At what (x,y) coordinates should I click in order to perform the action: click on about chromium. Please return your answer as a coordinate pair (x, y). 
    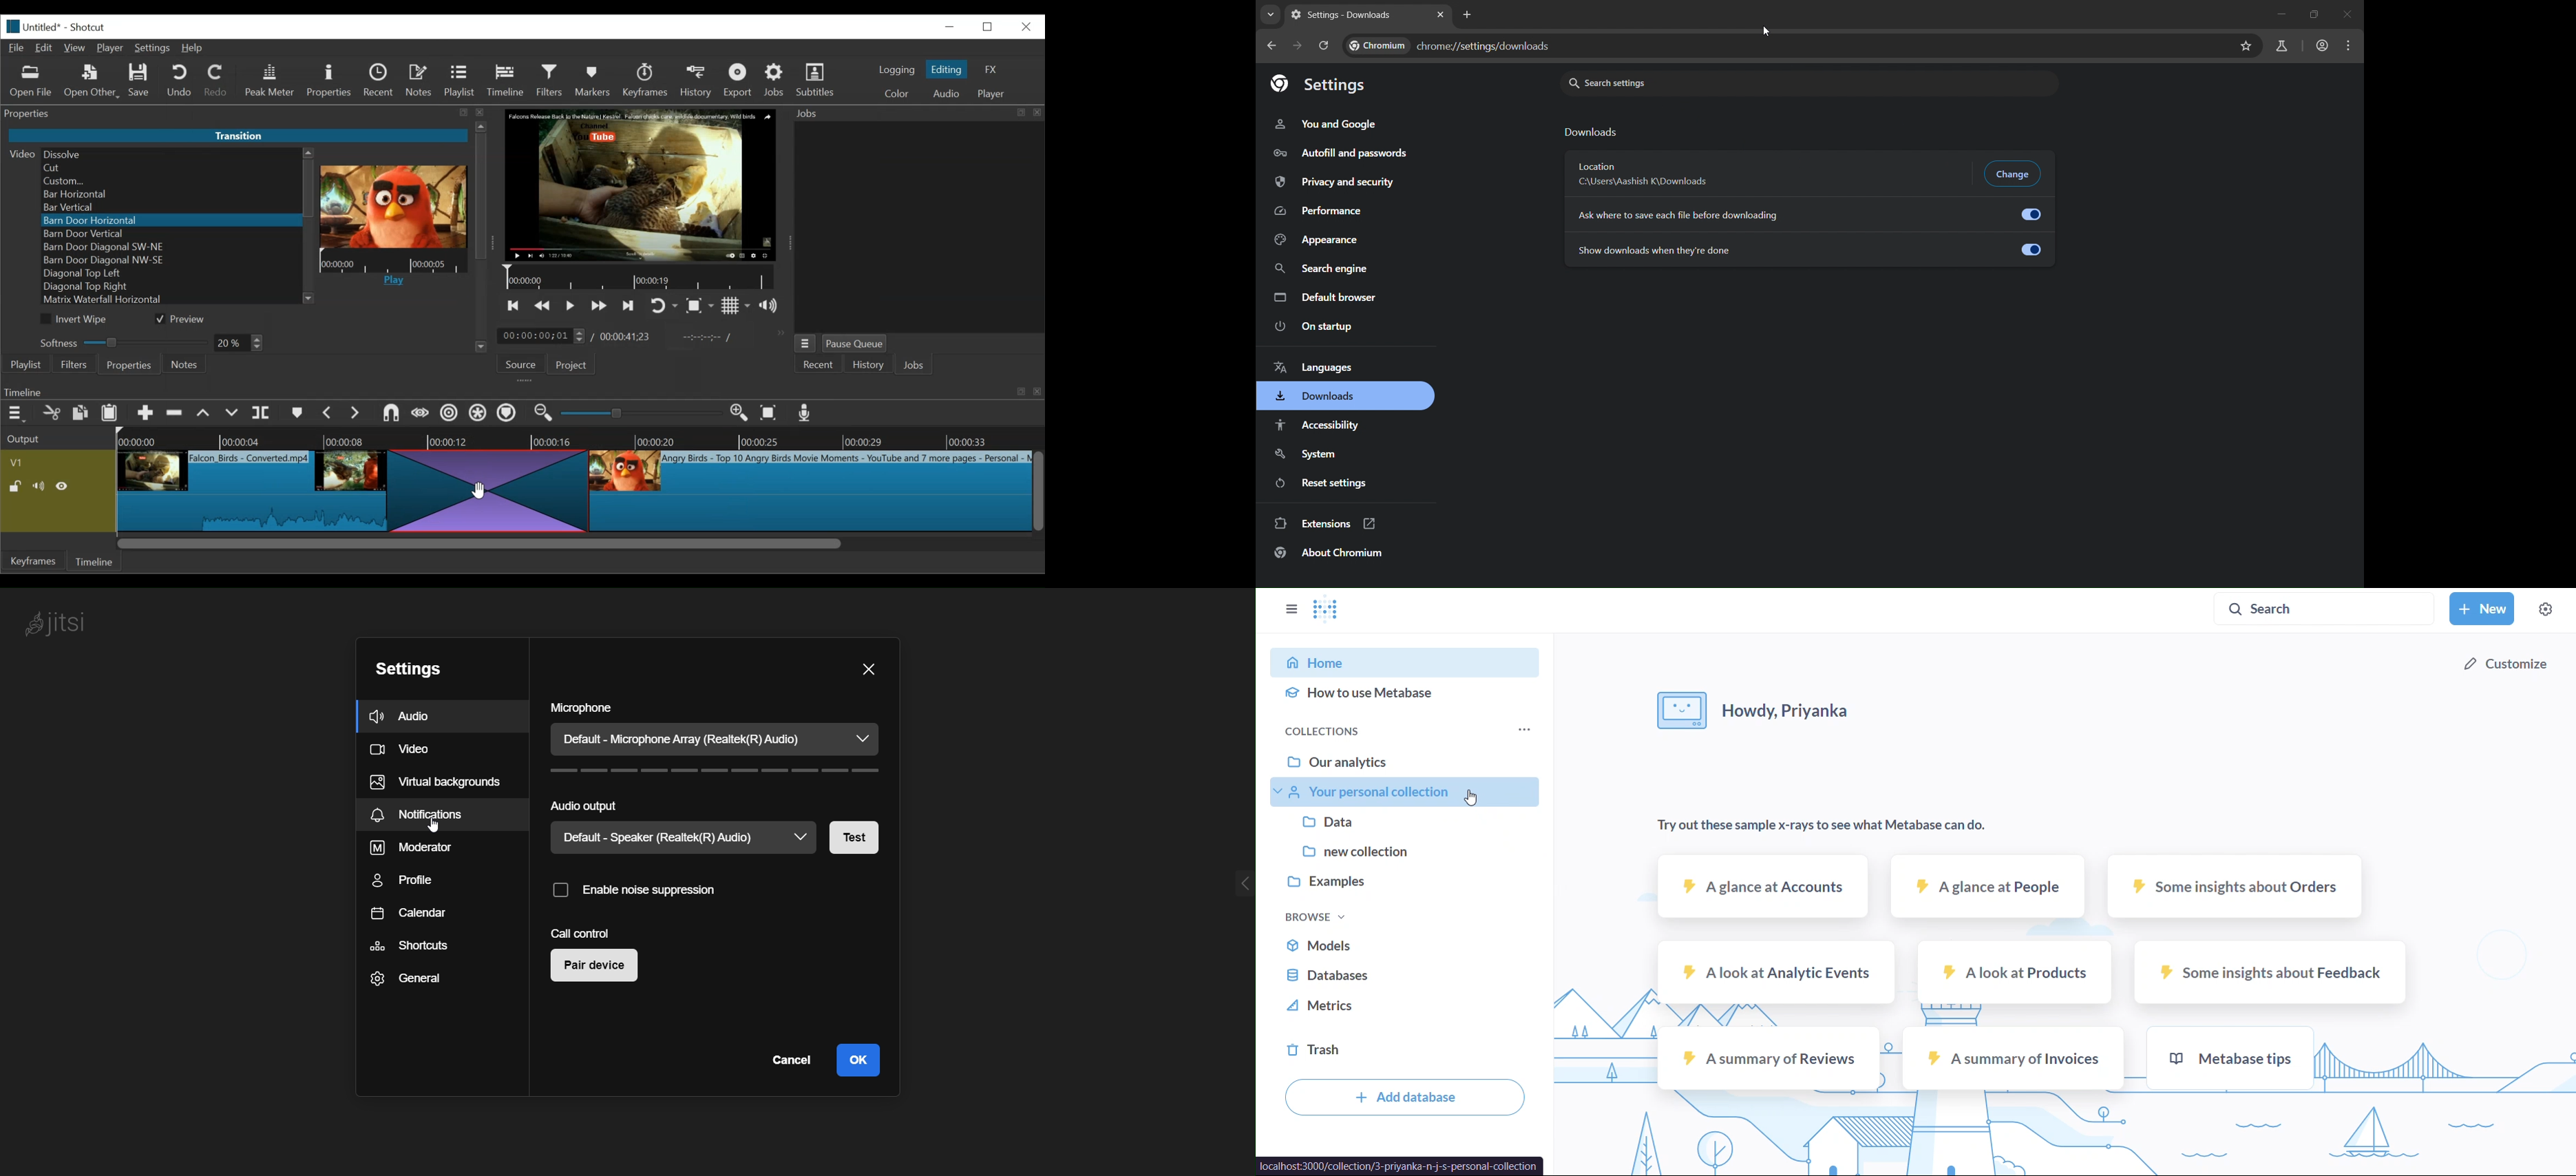
    Looking at the image, I should click on (1328, 554).